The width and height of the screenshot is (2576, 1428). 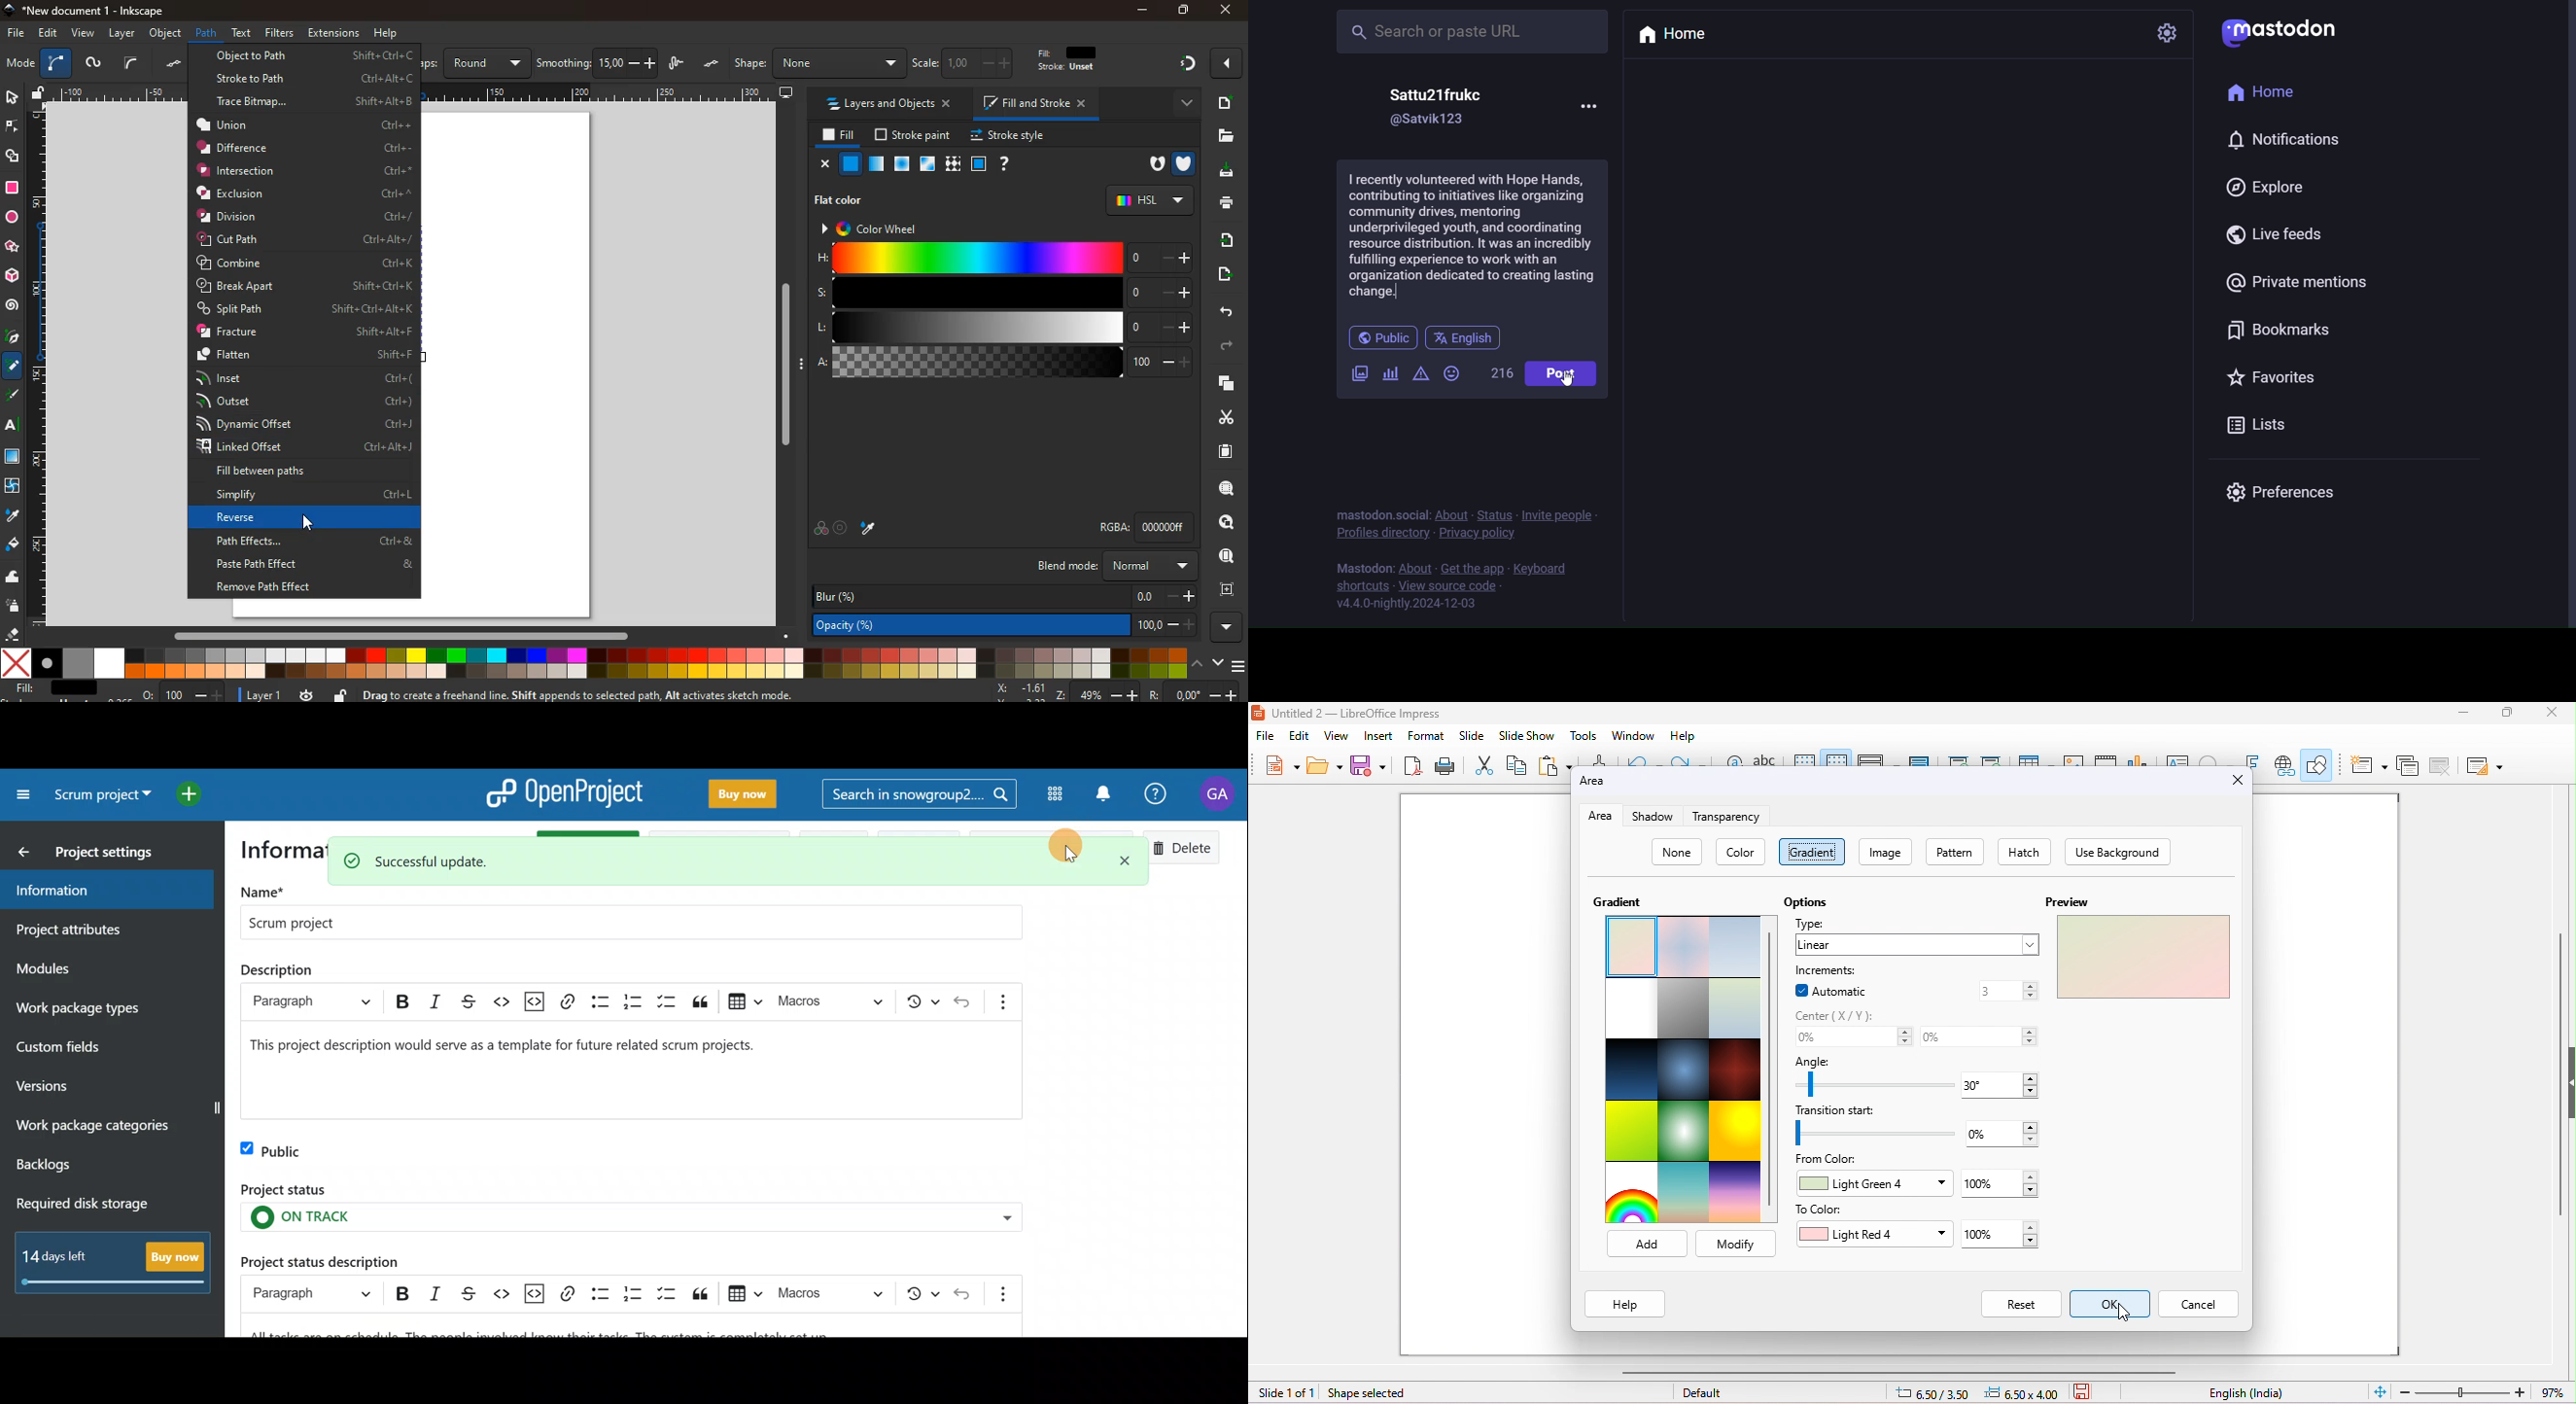 What do you see at coordinates (84, 34) in the screenshot?
I see `view` at bounding box center [84, 34].